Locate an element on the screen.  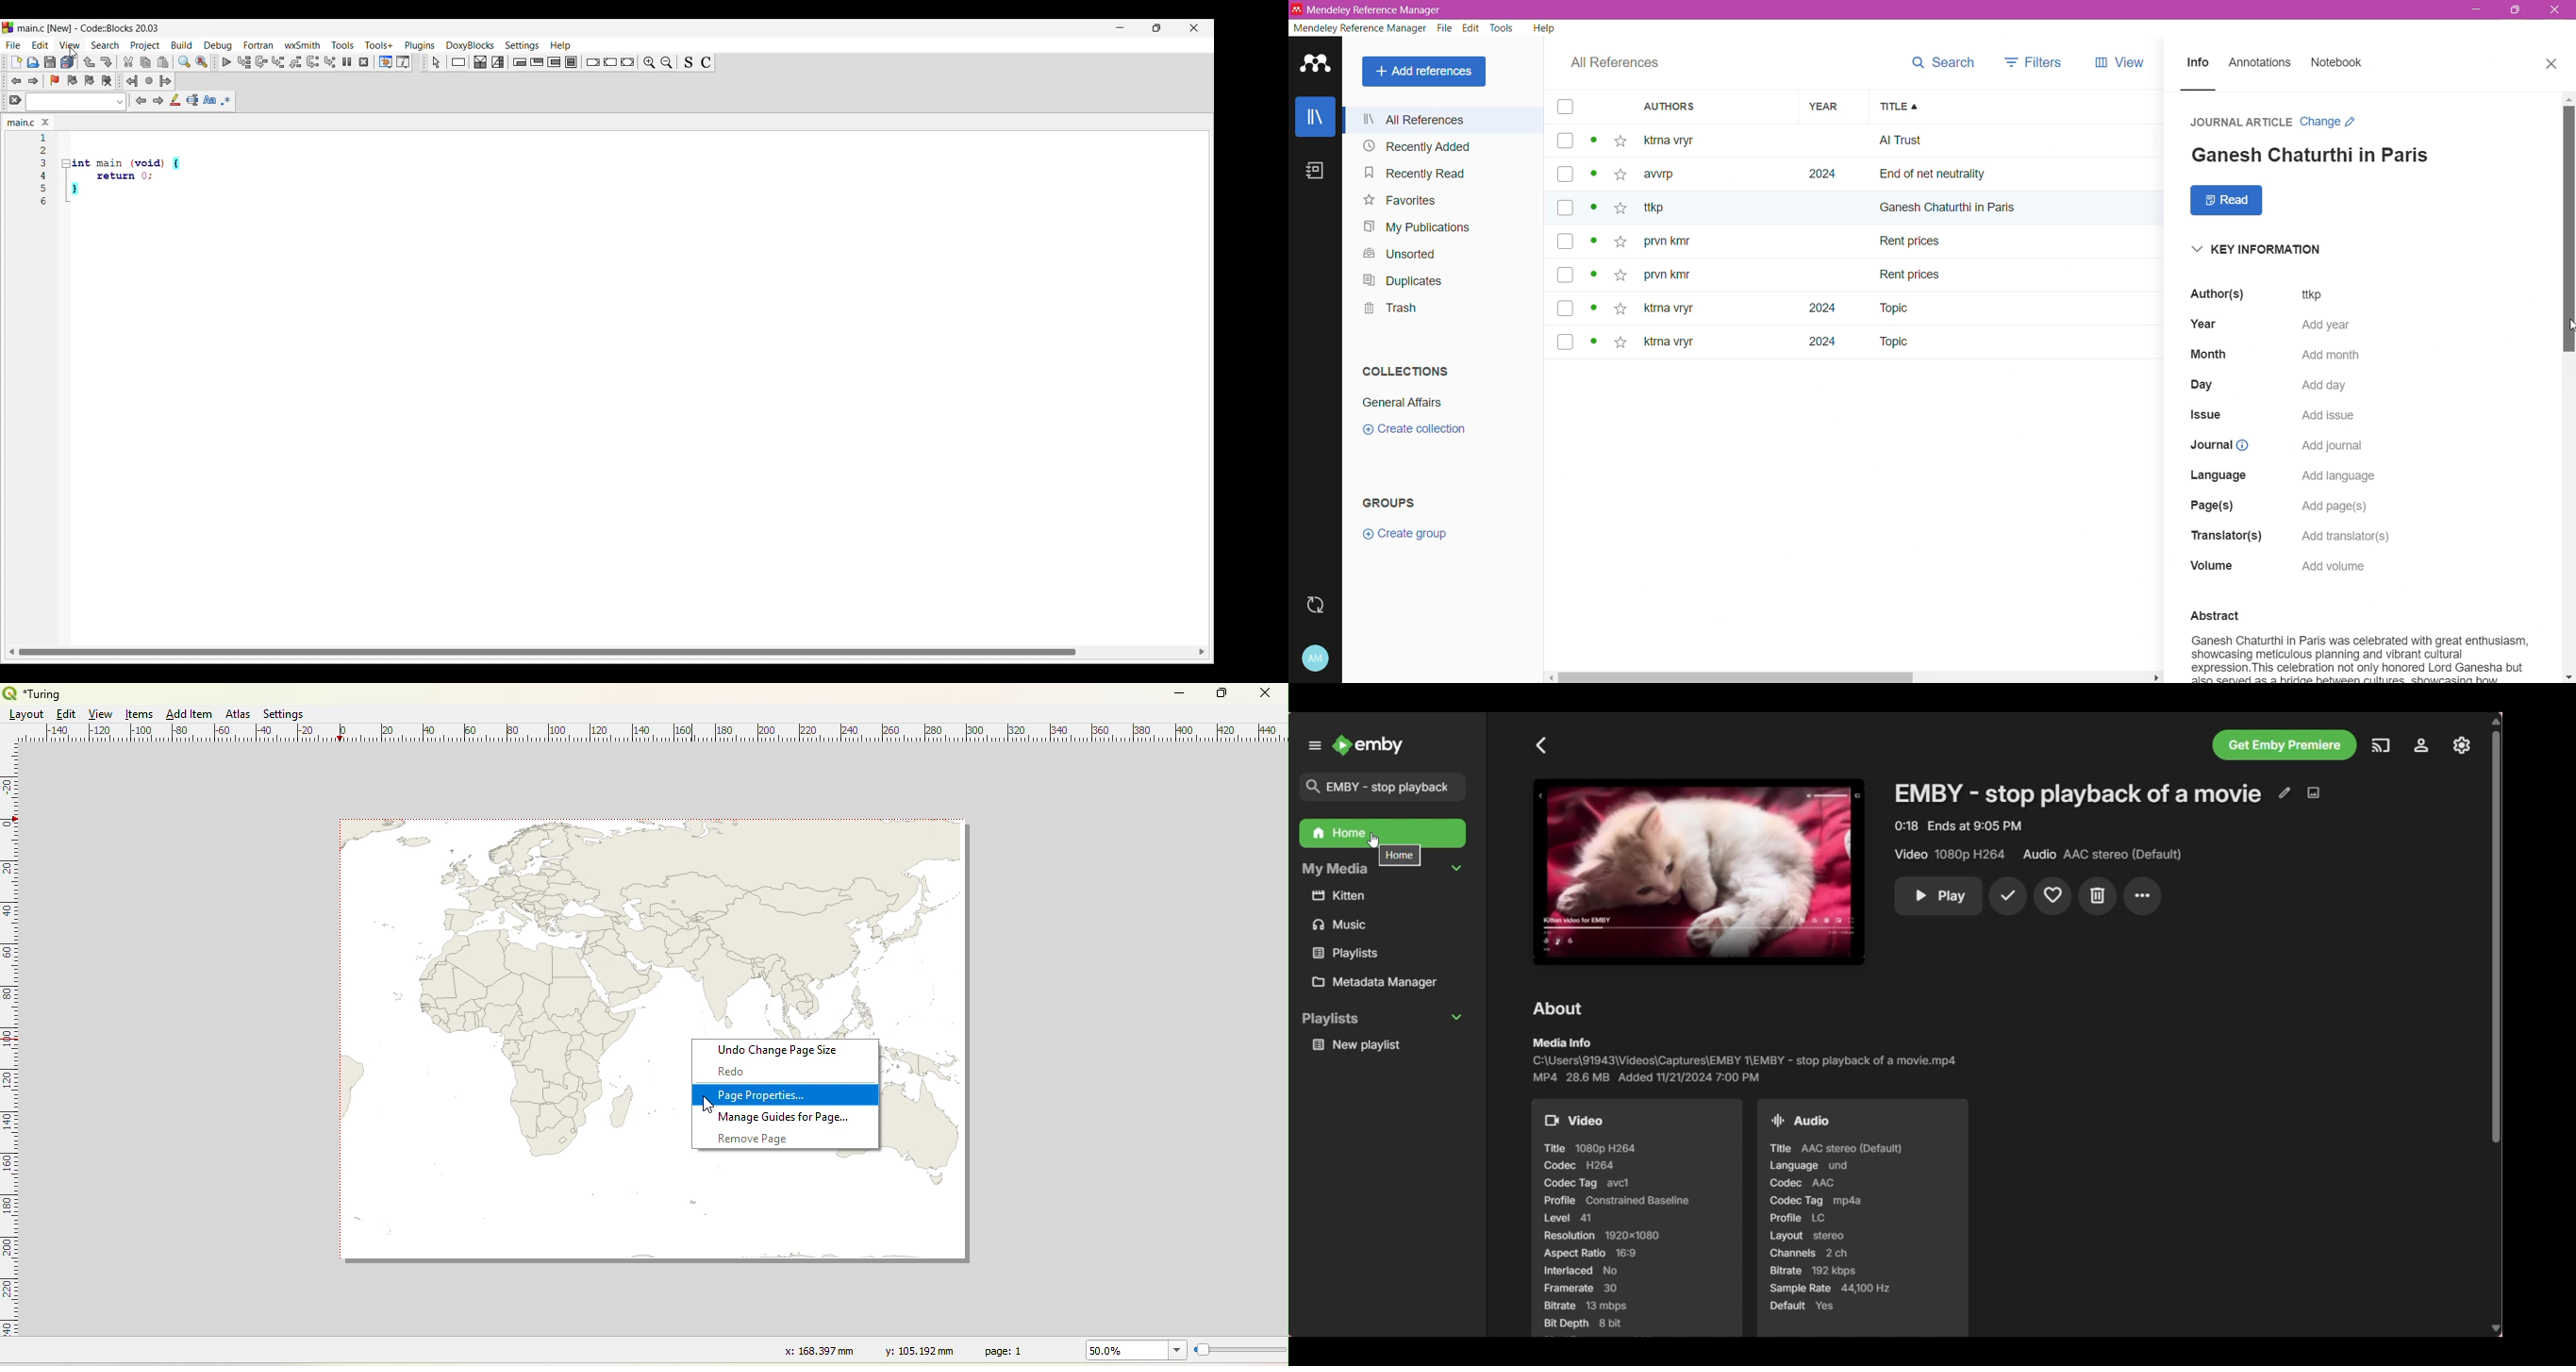
Use regex is located at coordinates (226, 101).